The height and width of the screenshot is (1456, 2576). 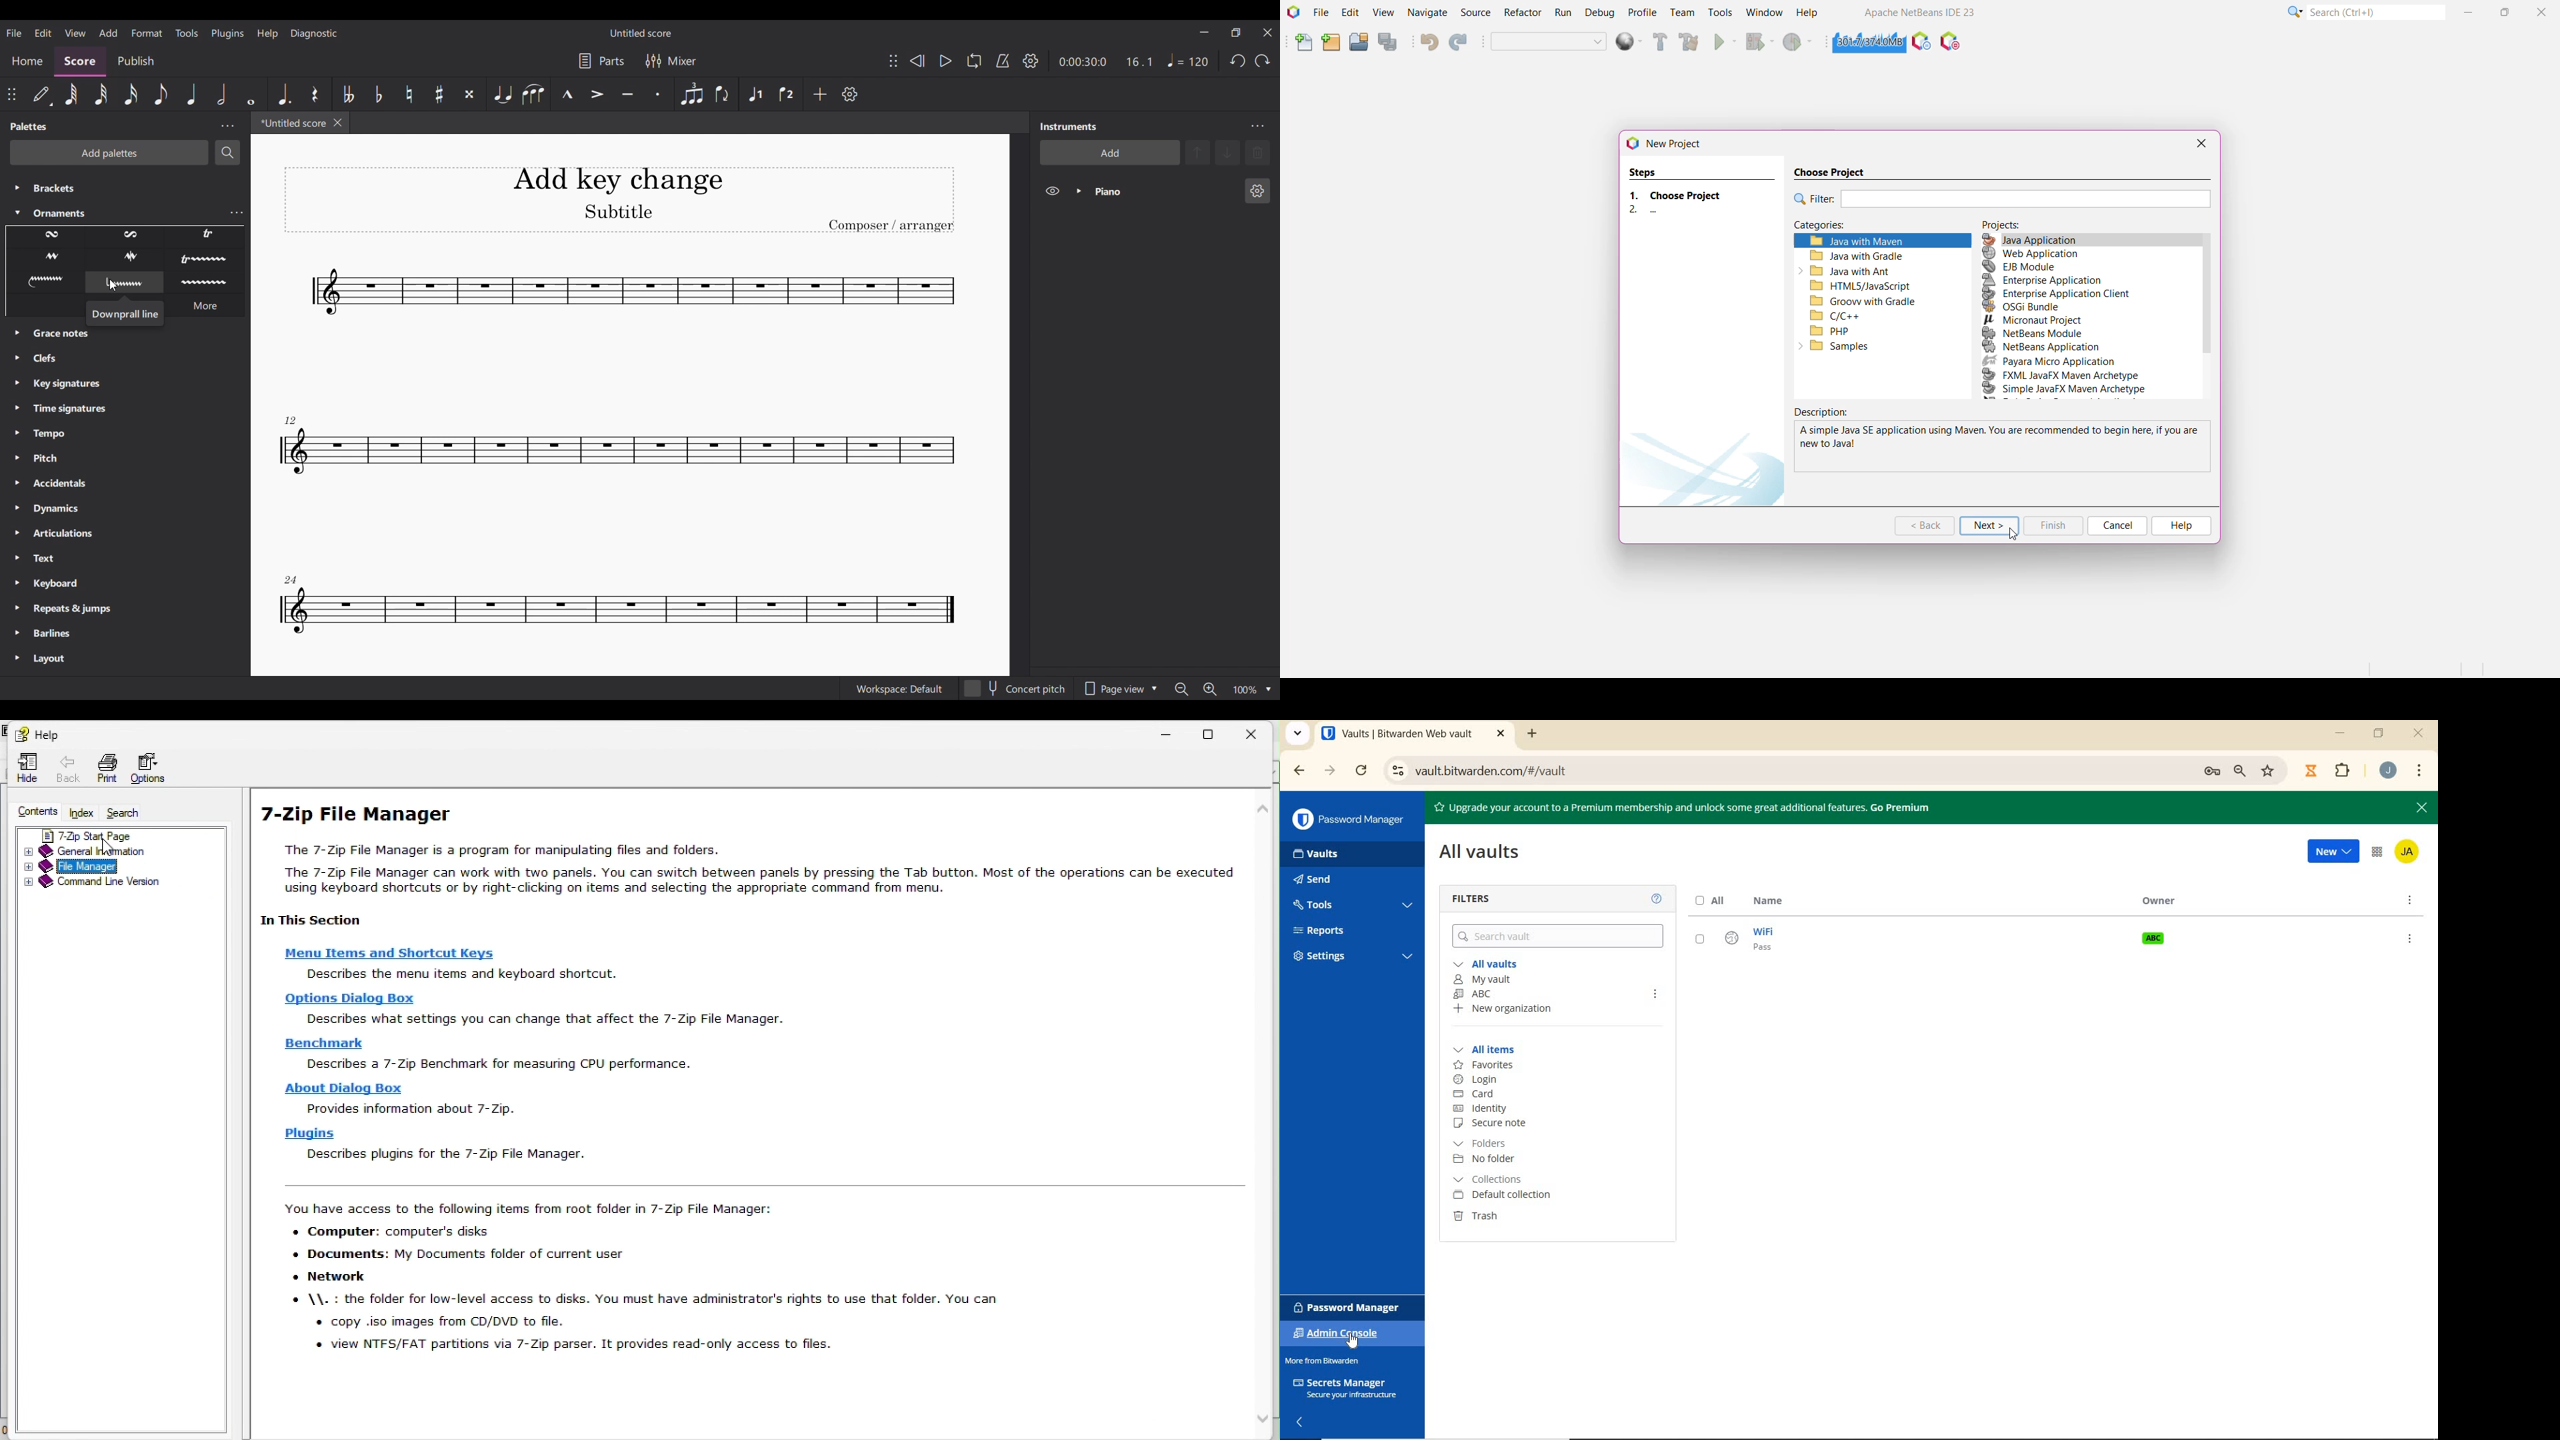 I want to click on Customize tools, so click(x=851, y=94).